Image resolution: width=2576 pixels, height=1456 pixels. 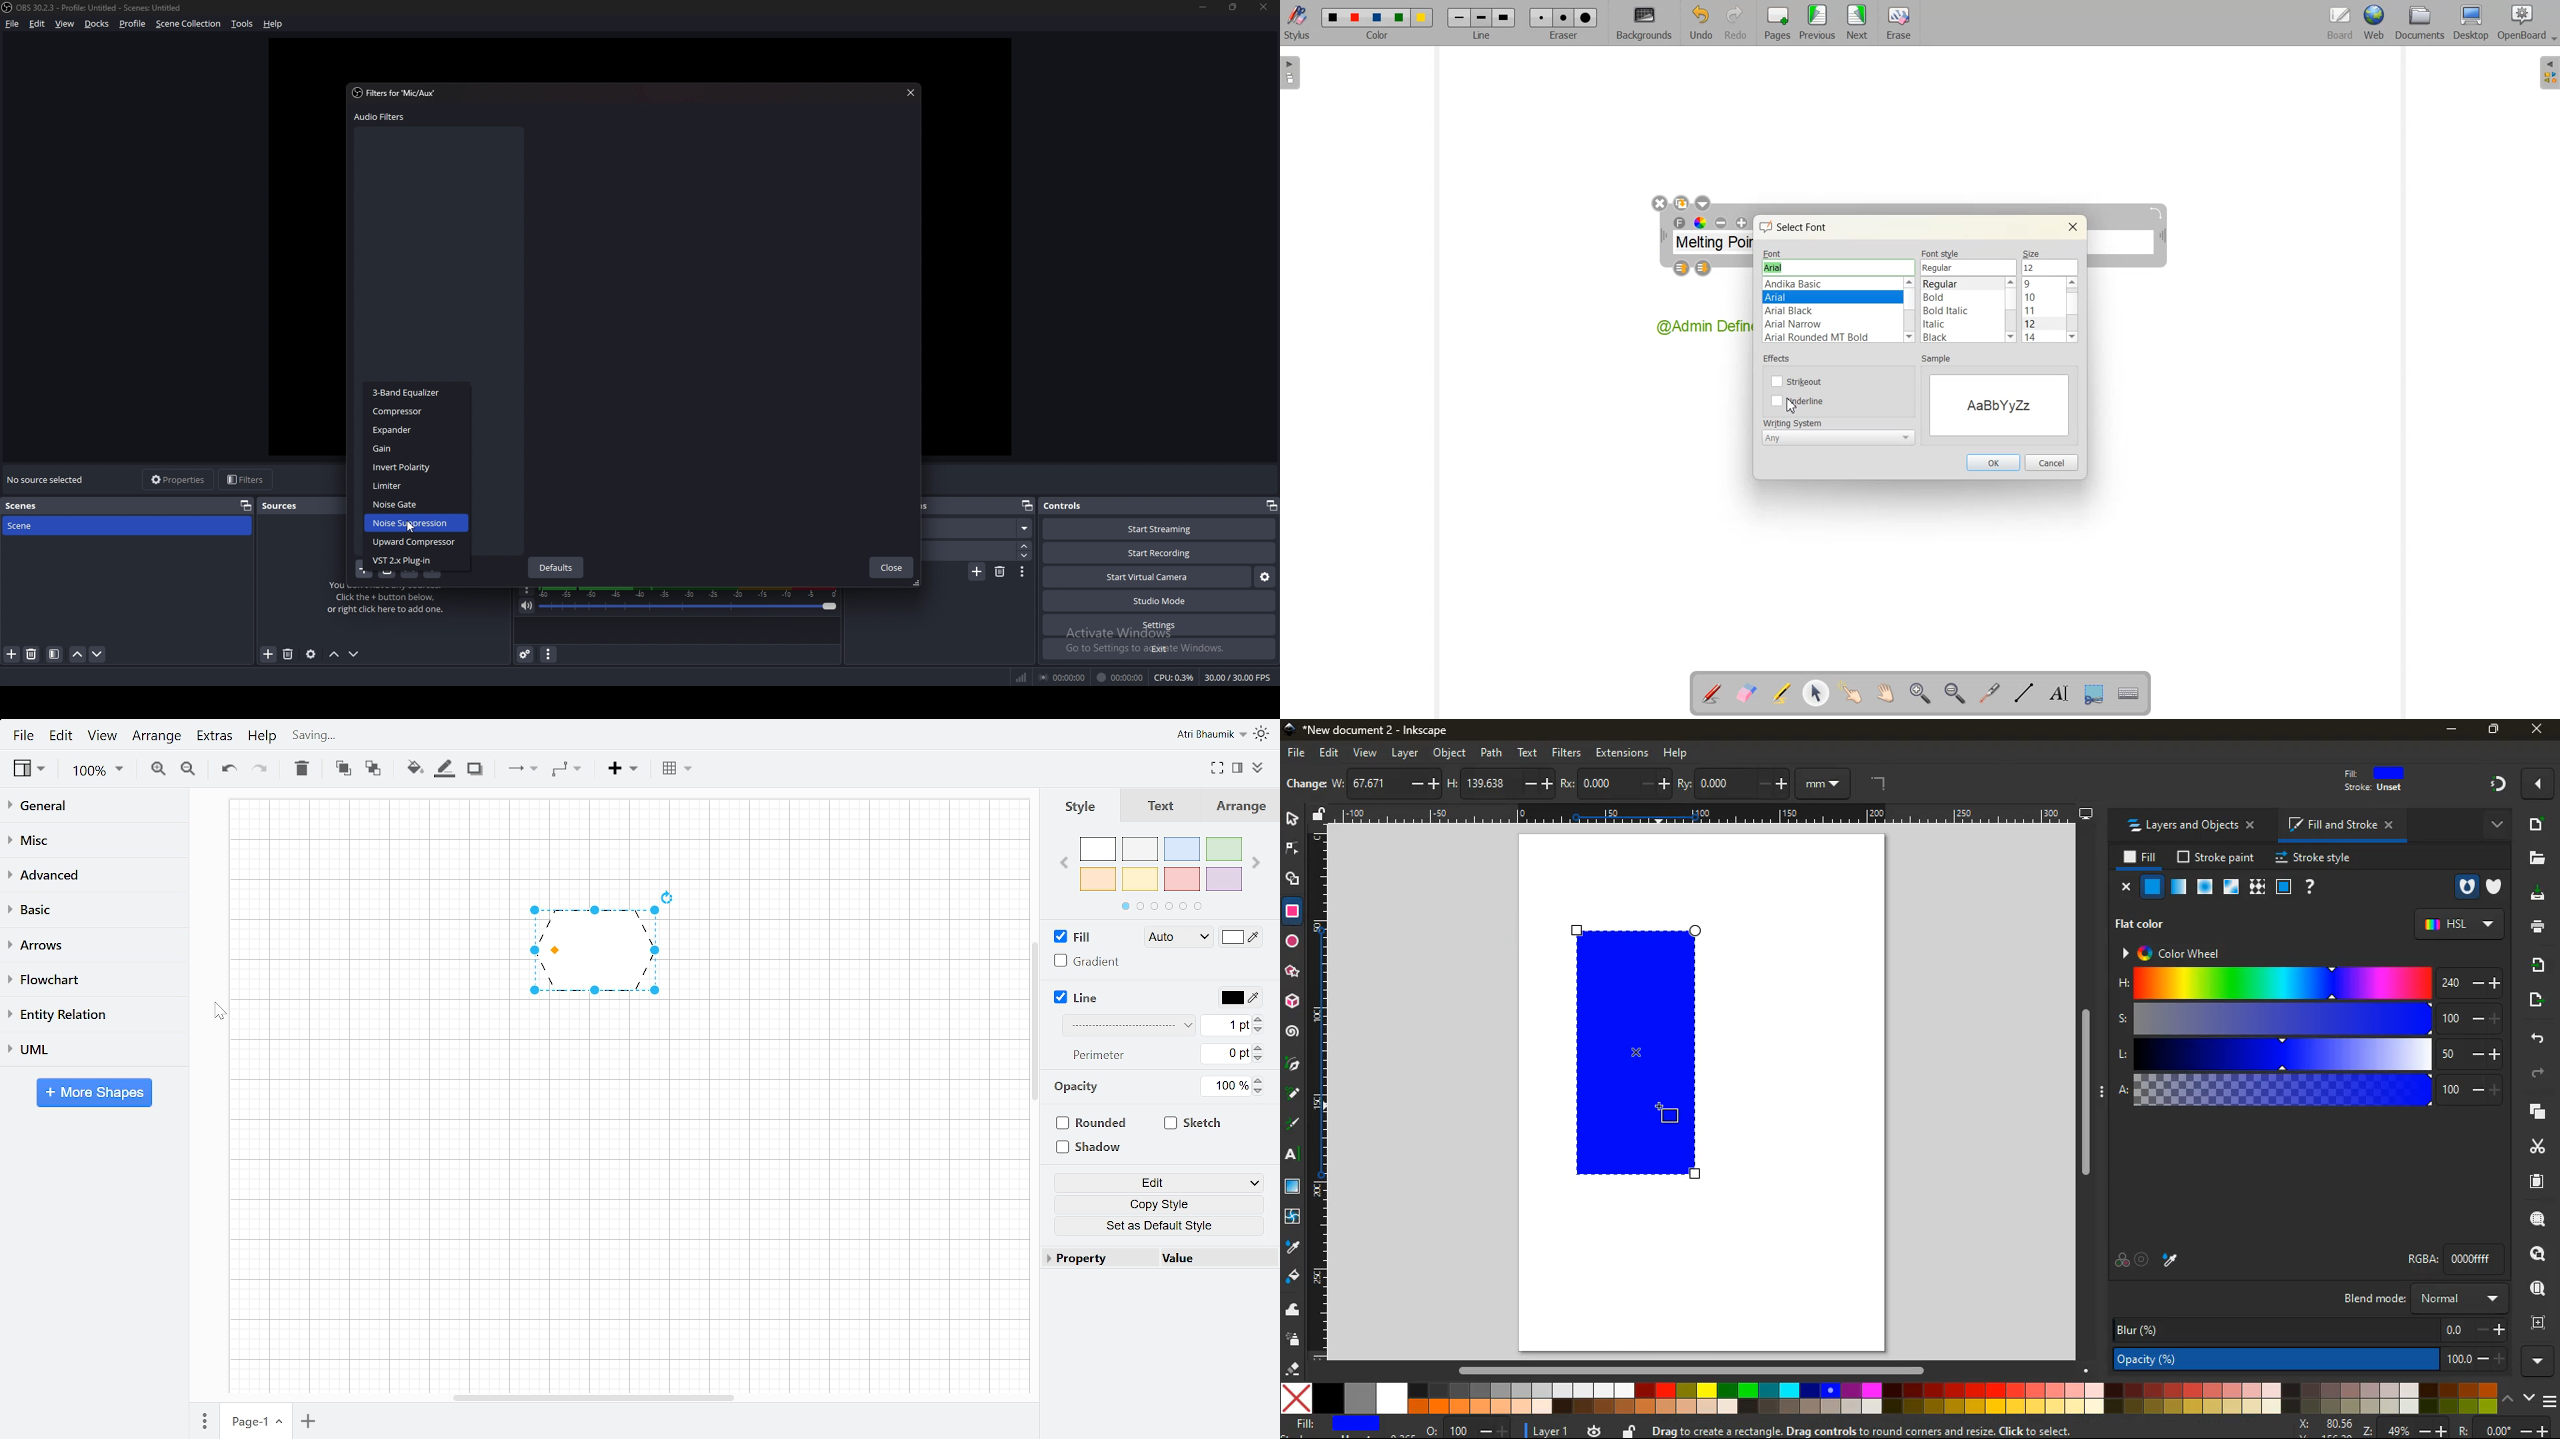 I want to click on 3-Band Equalizer, so click(x=408, y=394).